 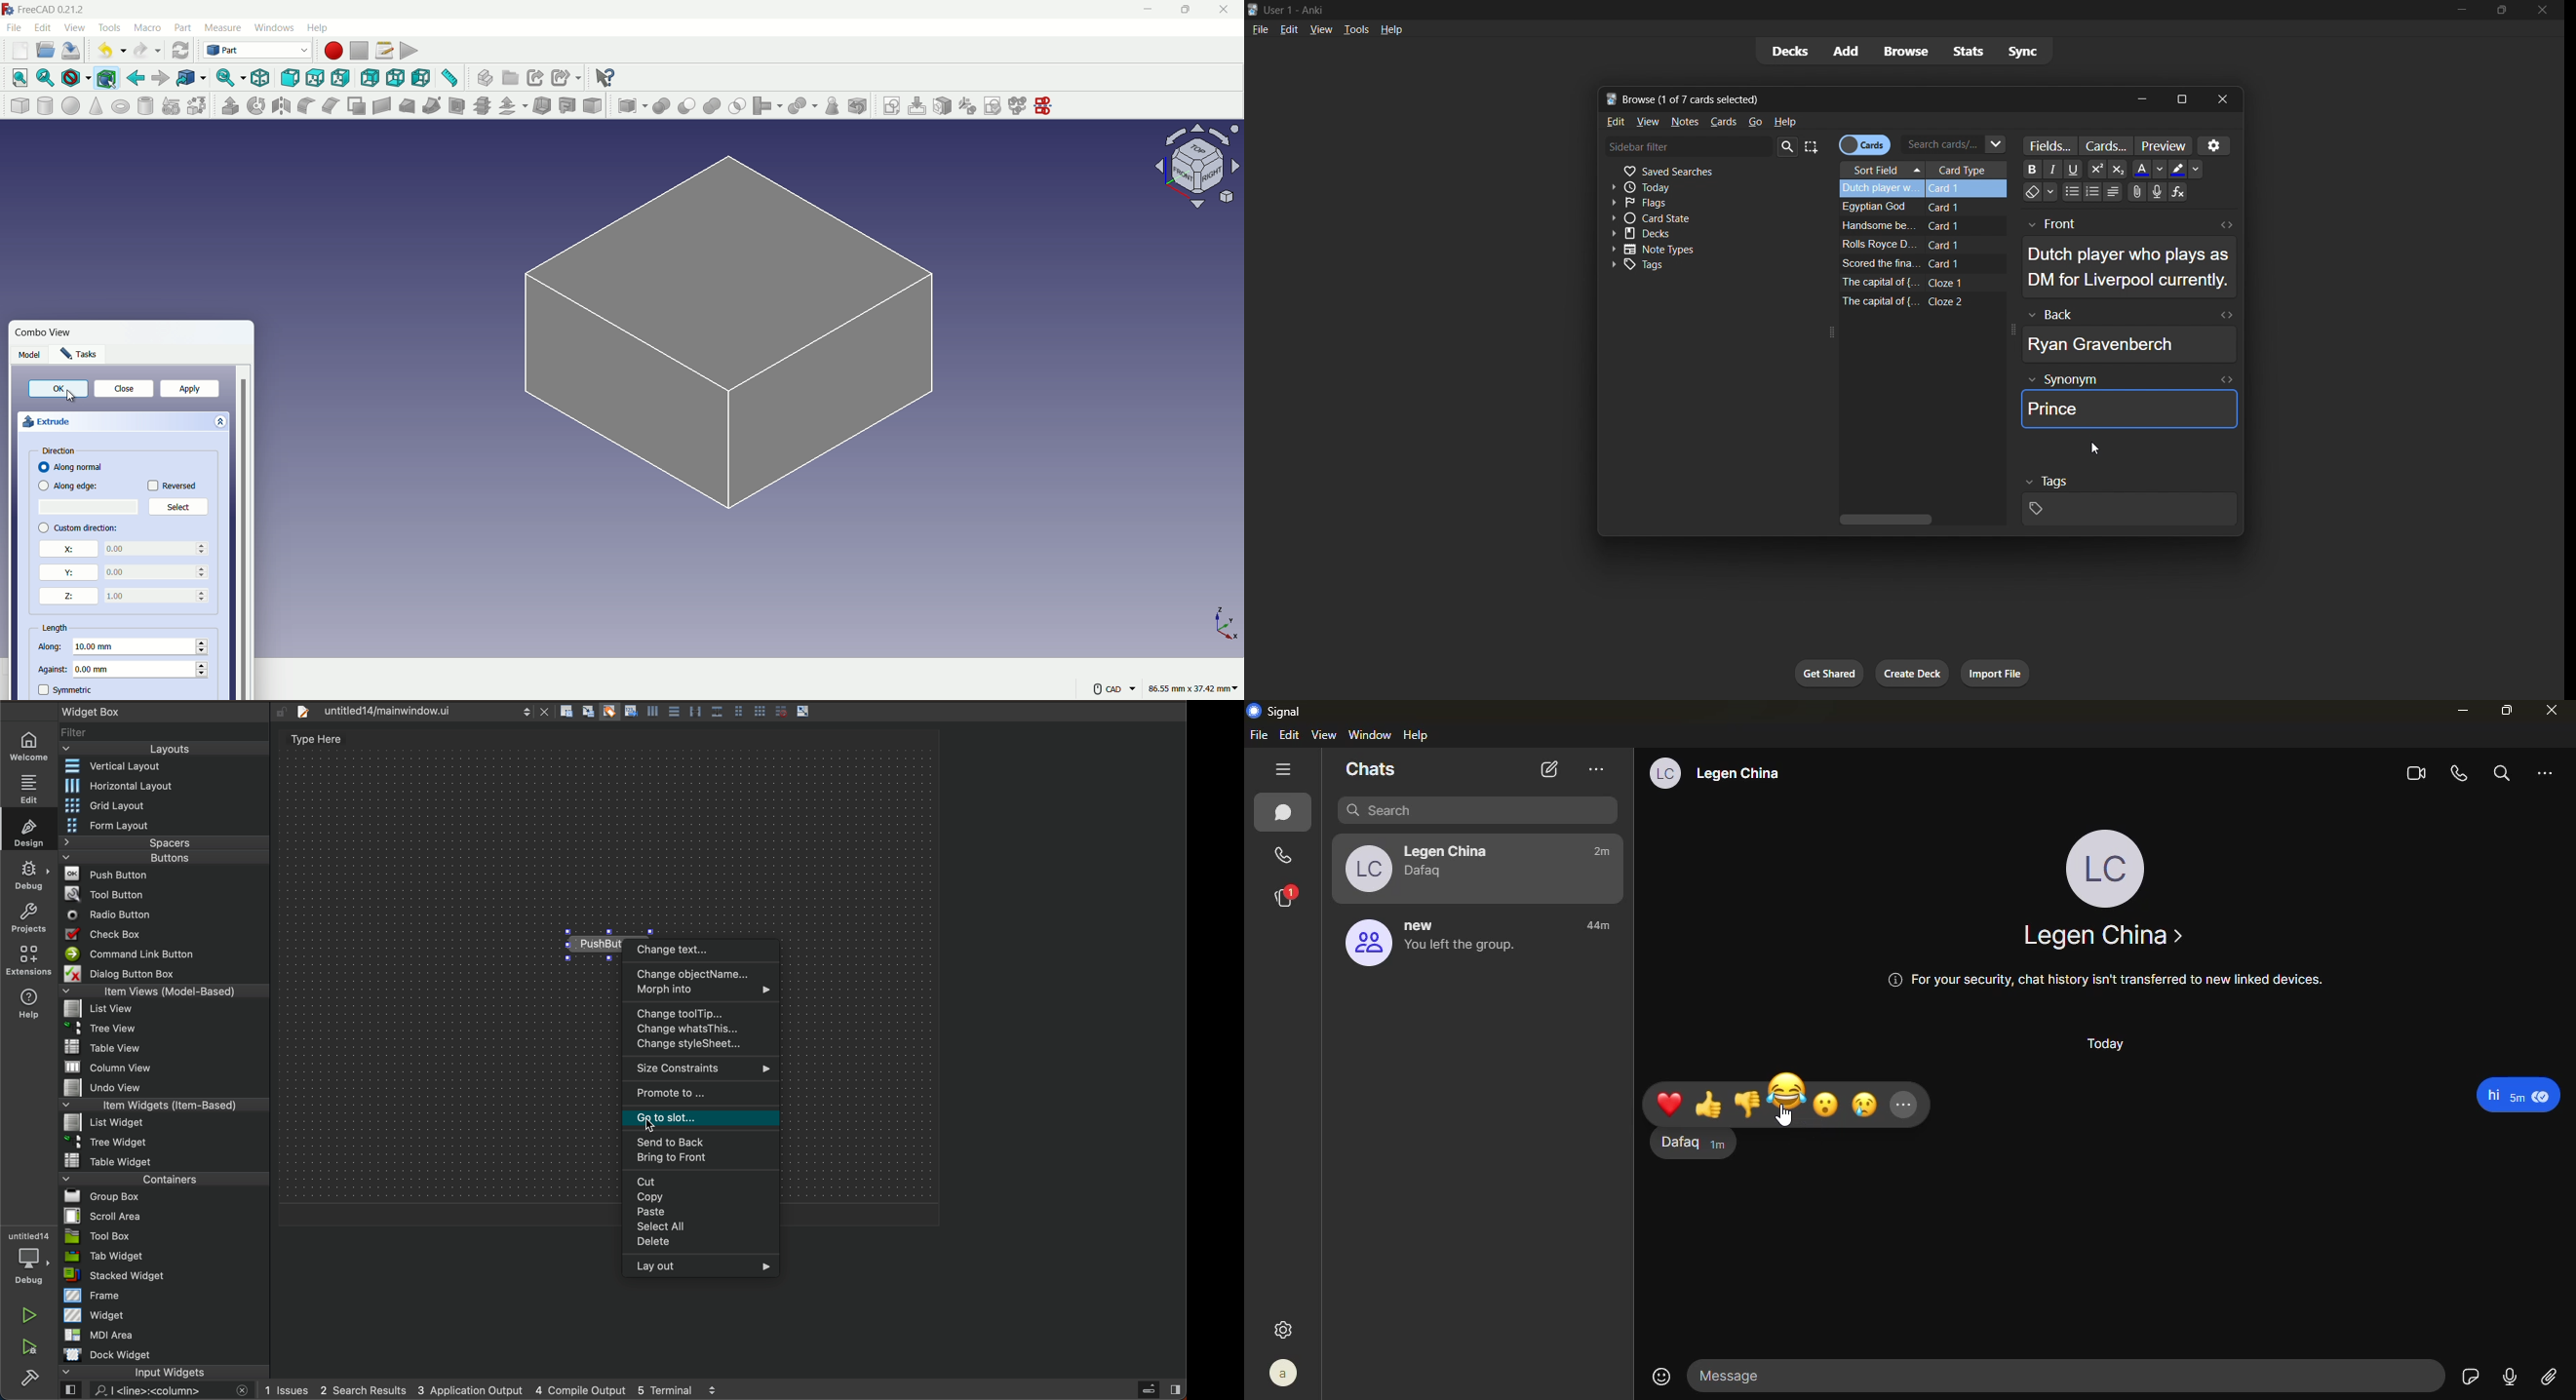 What do you see at coordinates (2098, 447) in the screenshot?
I see `cursor` at bounding box center [2098, 447].